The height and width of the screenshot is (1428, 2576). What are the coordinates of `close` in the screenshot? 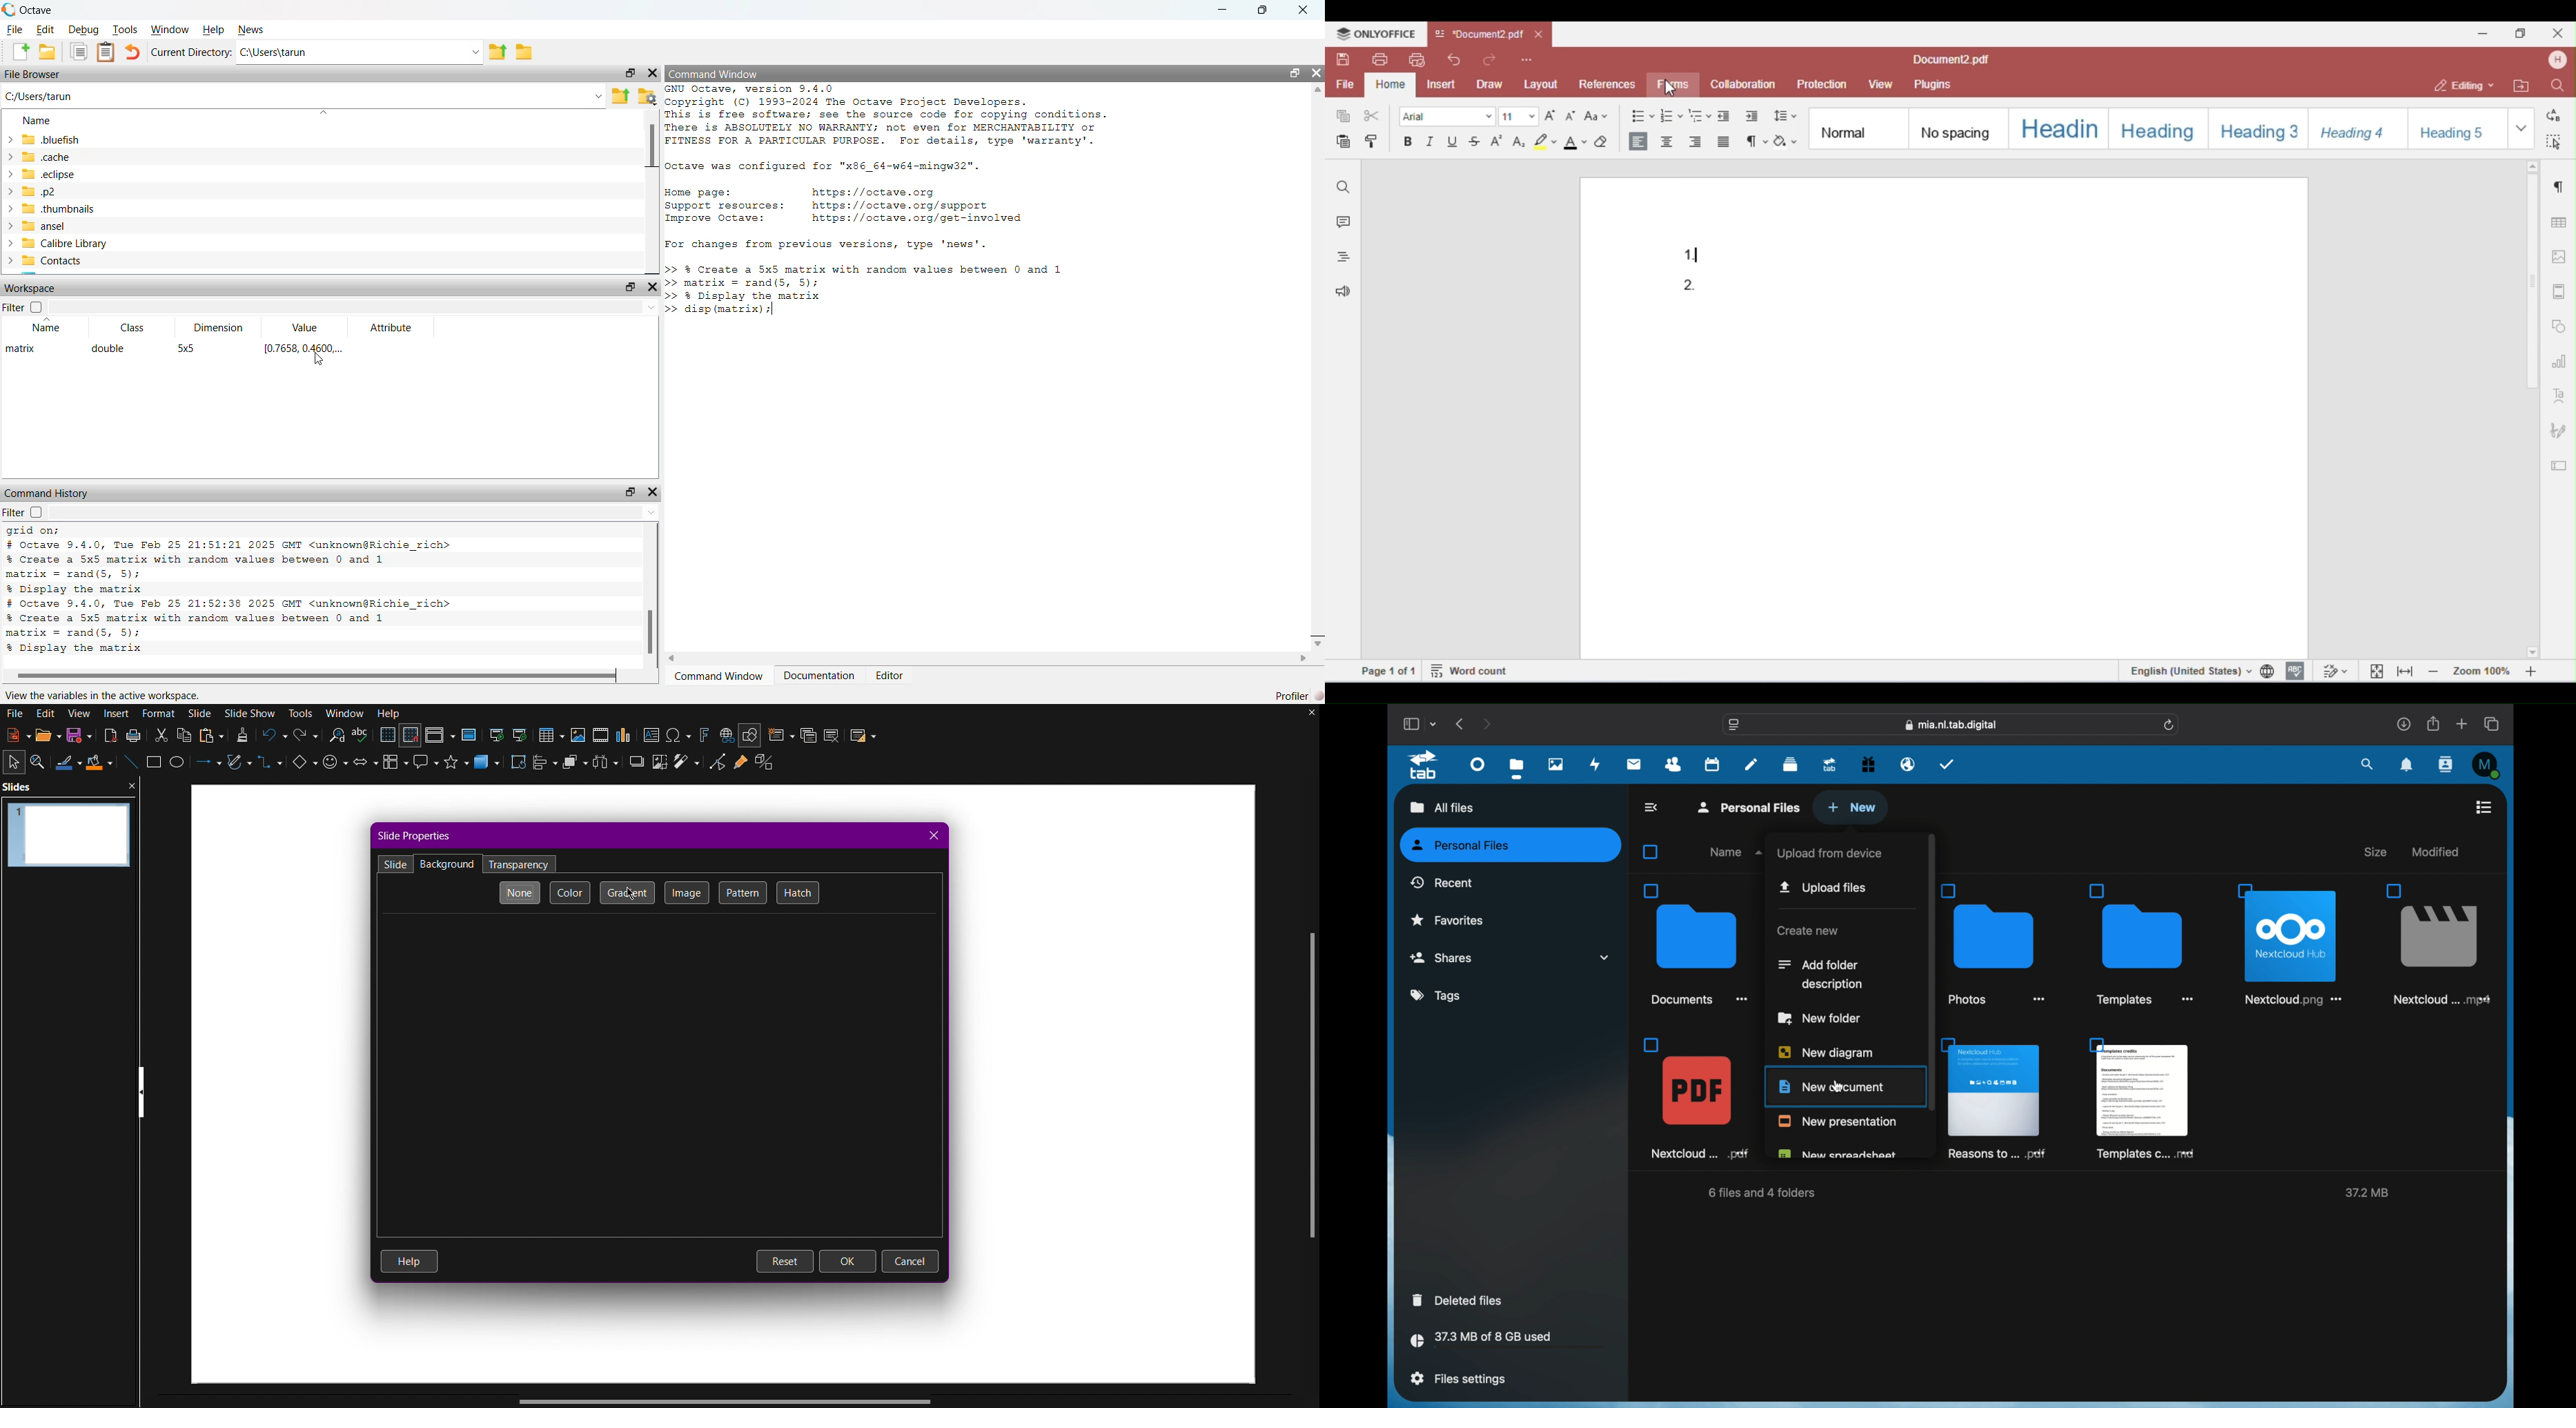 It's located at (134, 786).